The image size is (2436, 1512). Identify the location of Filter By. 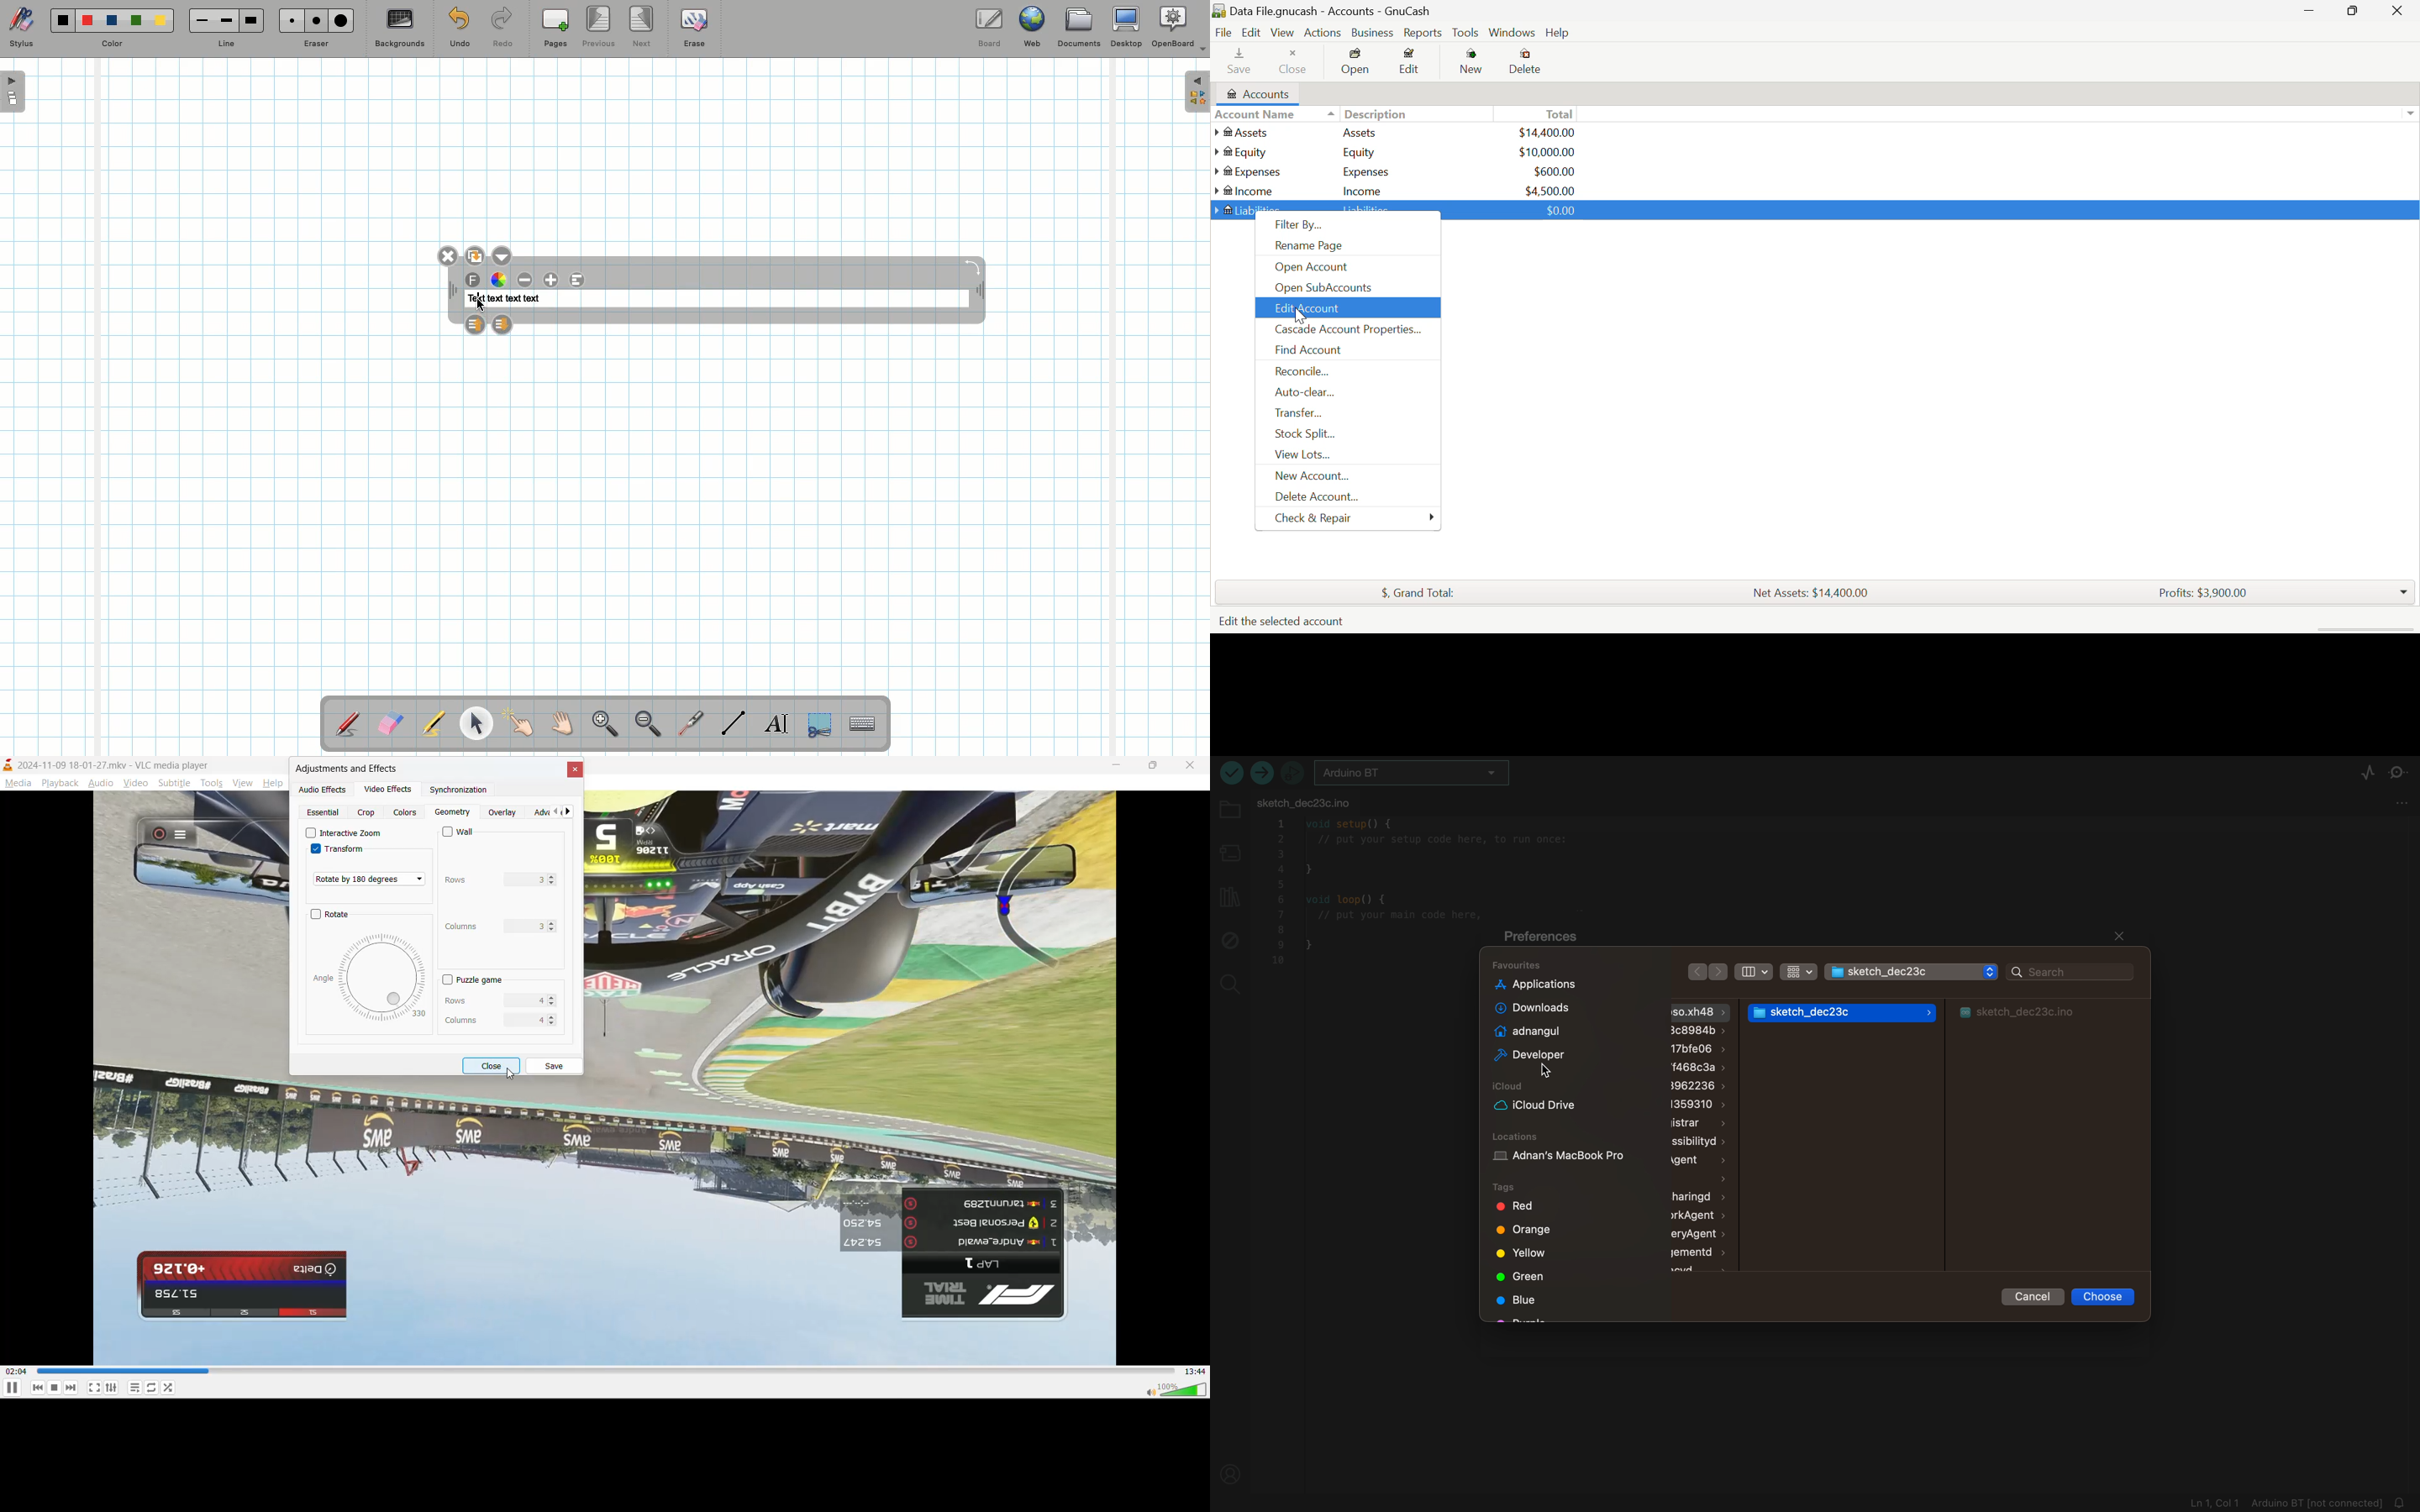
(1350, 228).